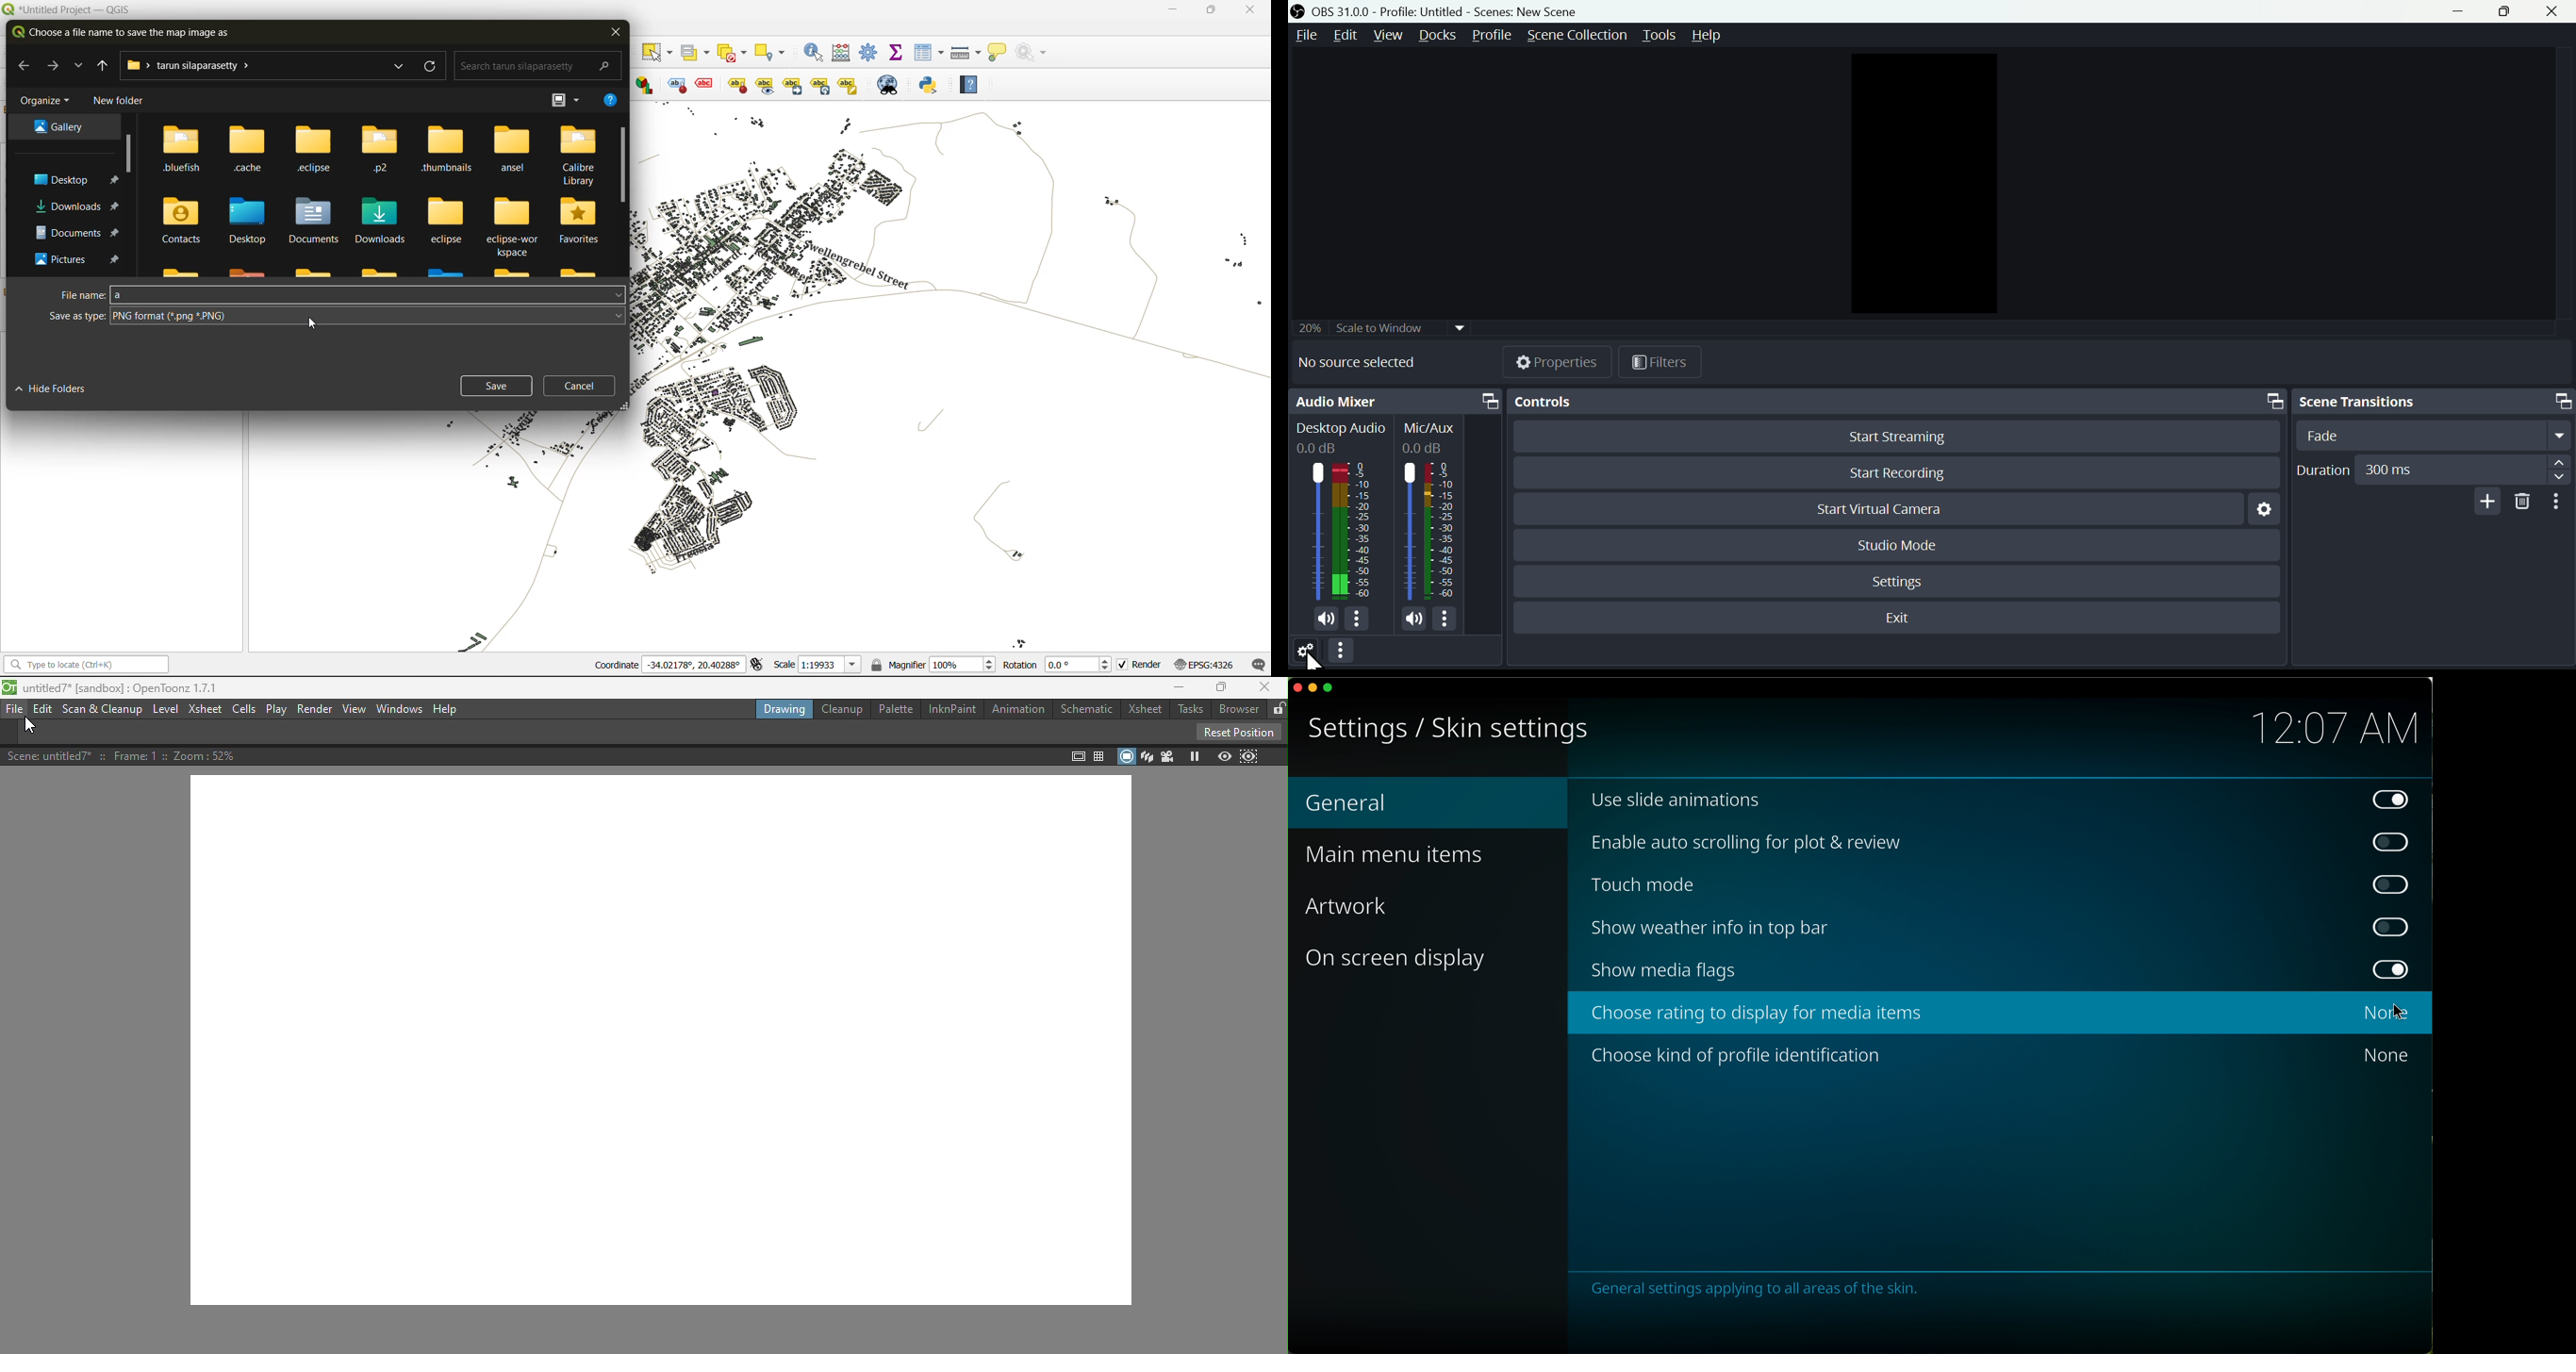 This screenshot has height=1372, width=2576. Describe the element at coordinates (1395, 960) in the screenshot. I see `on screen display` at that location.